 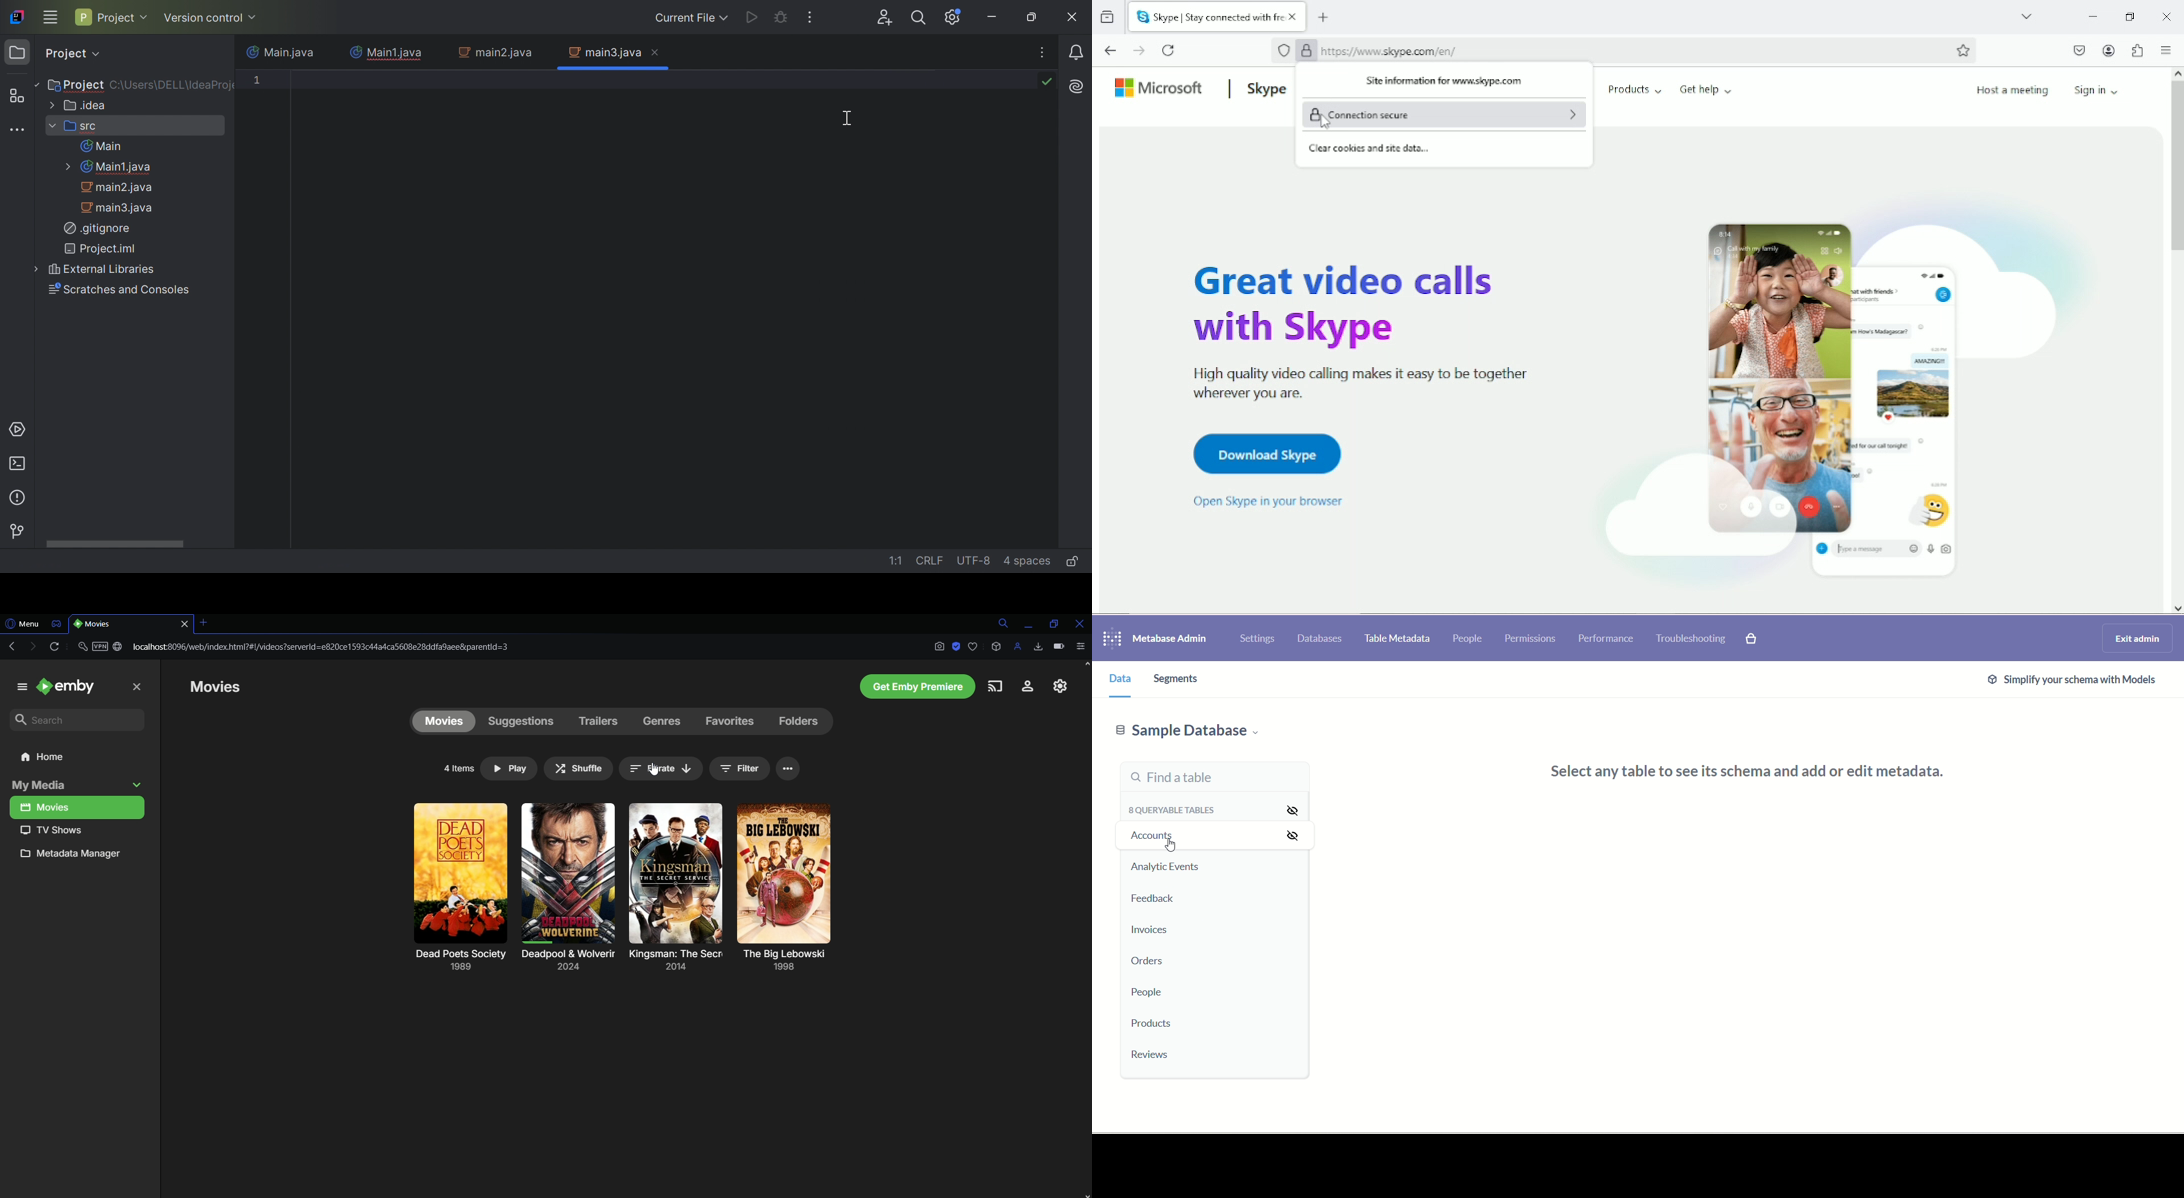 I want to click on Forward, so click(x=31, y=646).